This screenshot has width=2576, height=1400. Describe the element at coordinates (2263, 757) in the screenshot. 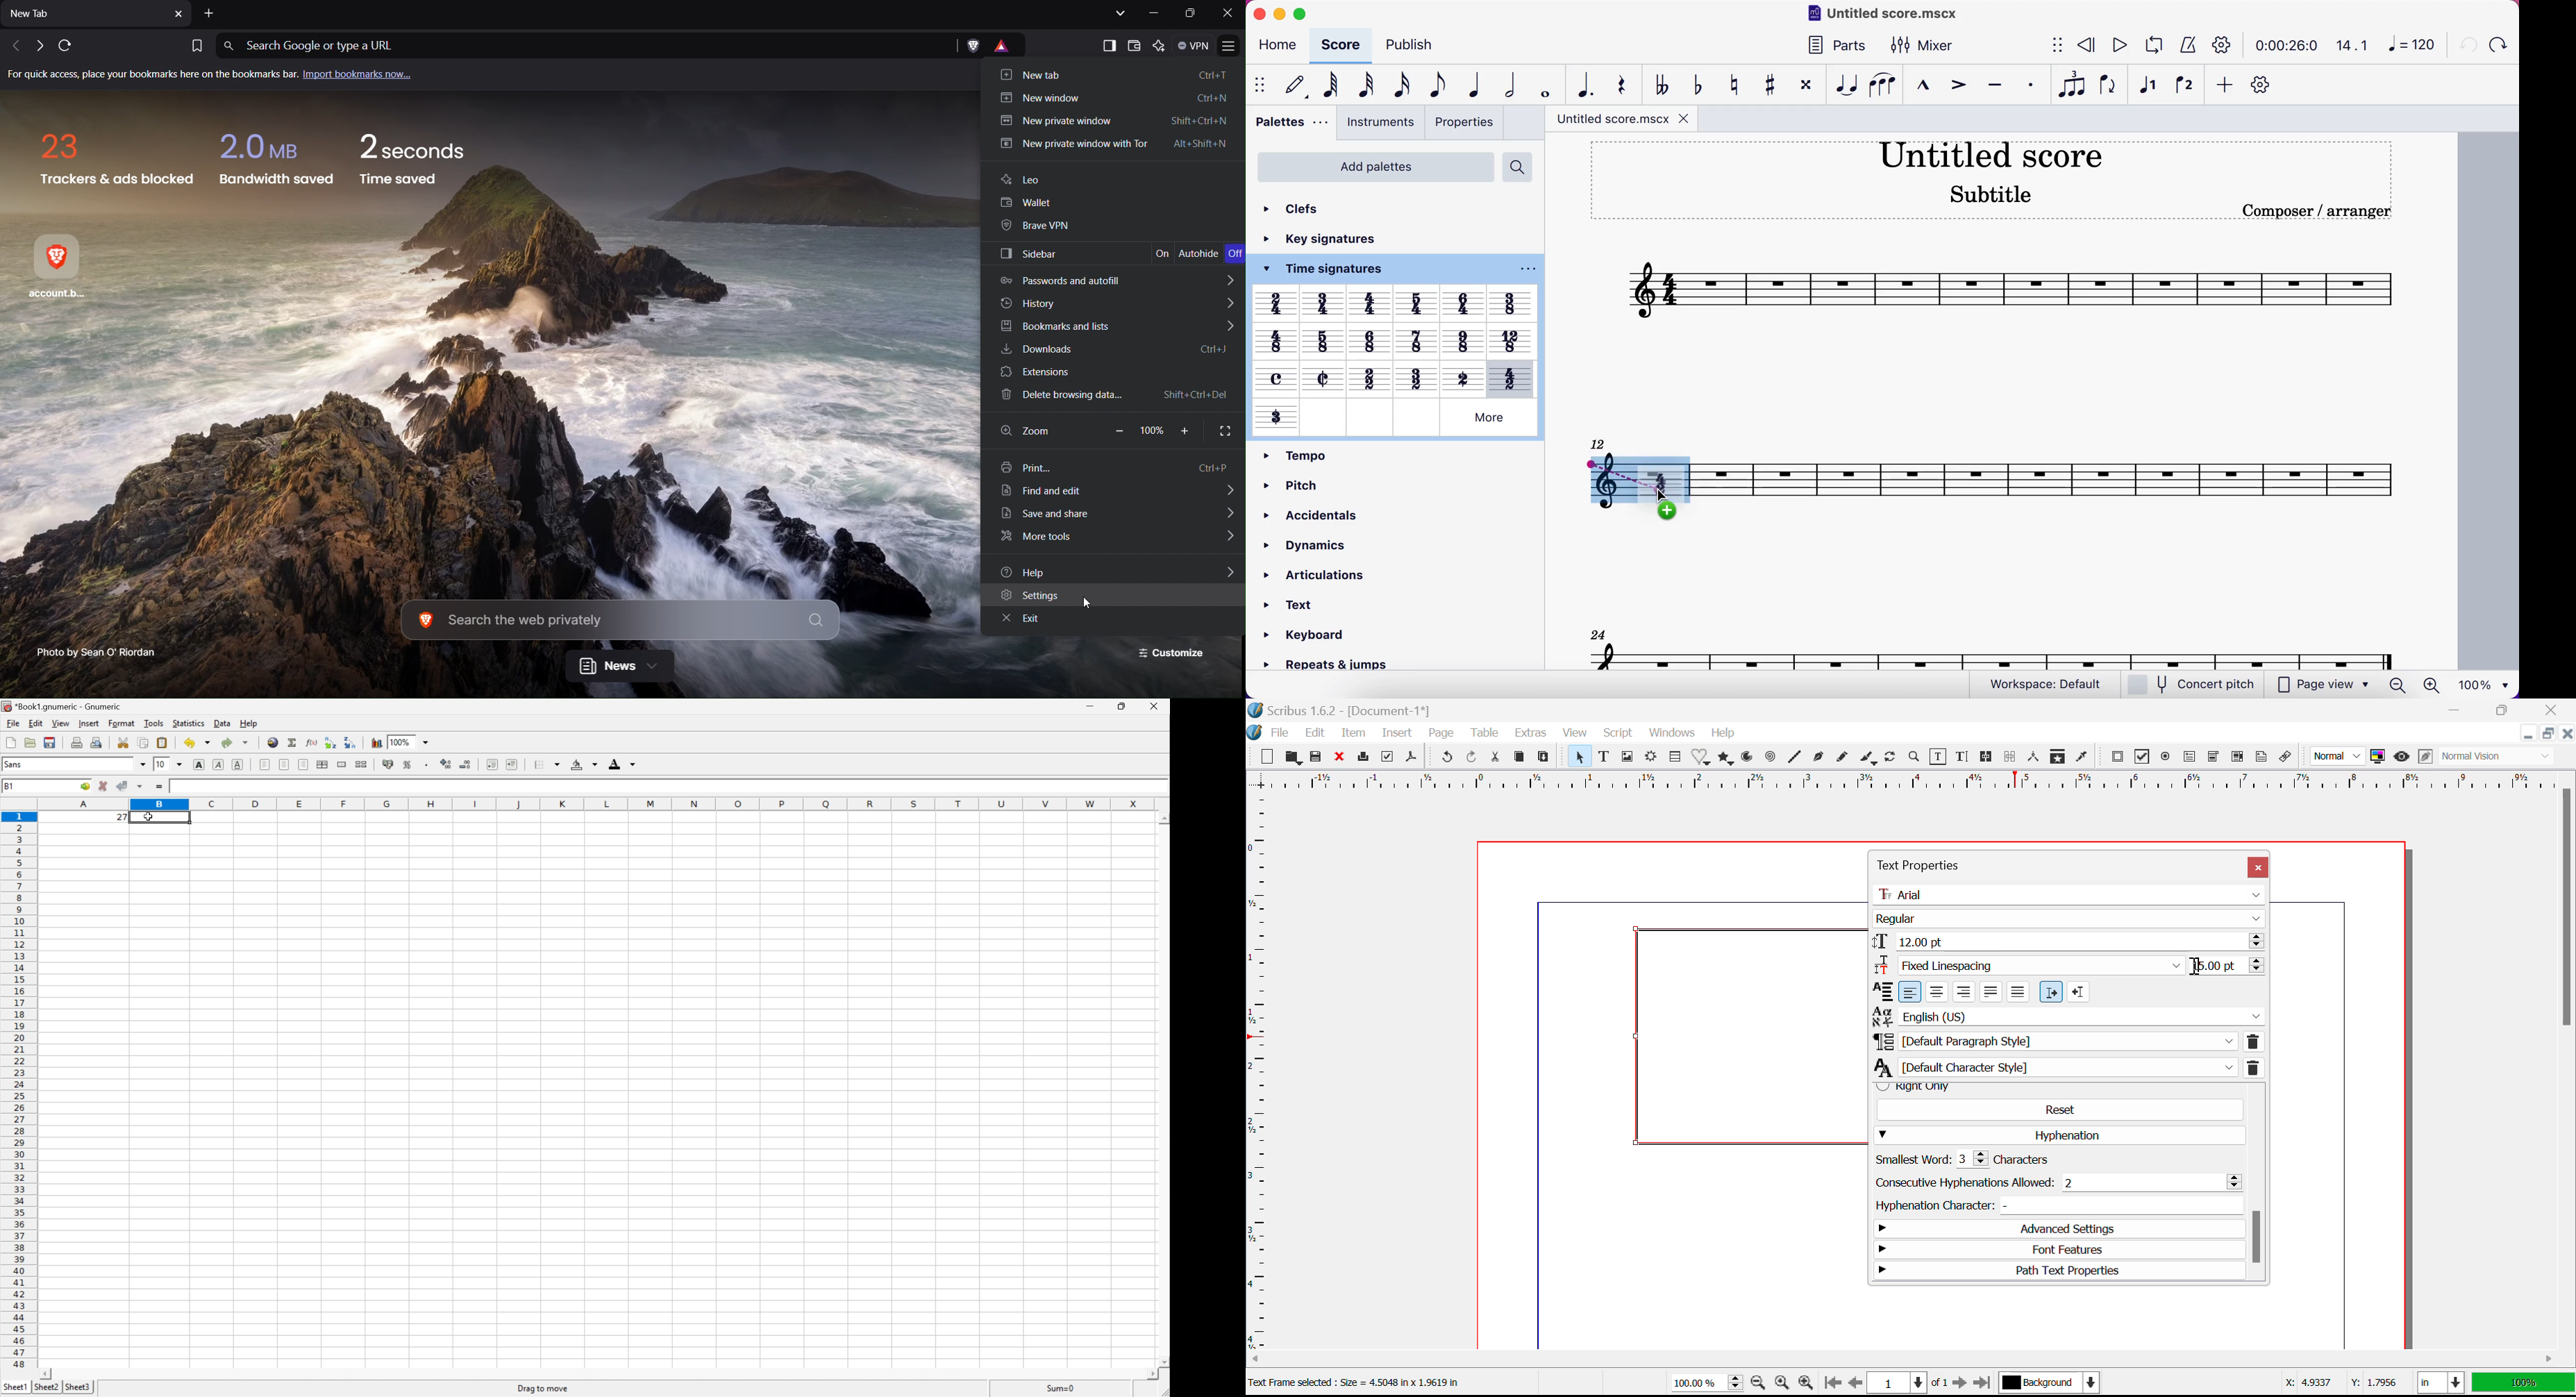

I see `Text Annotation` at that location.